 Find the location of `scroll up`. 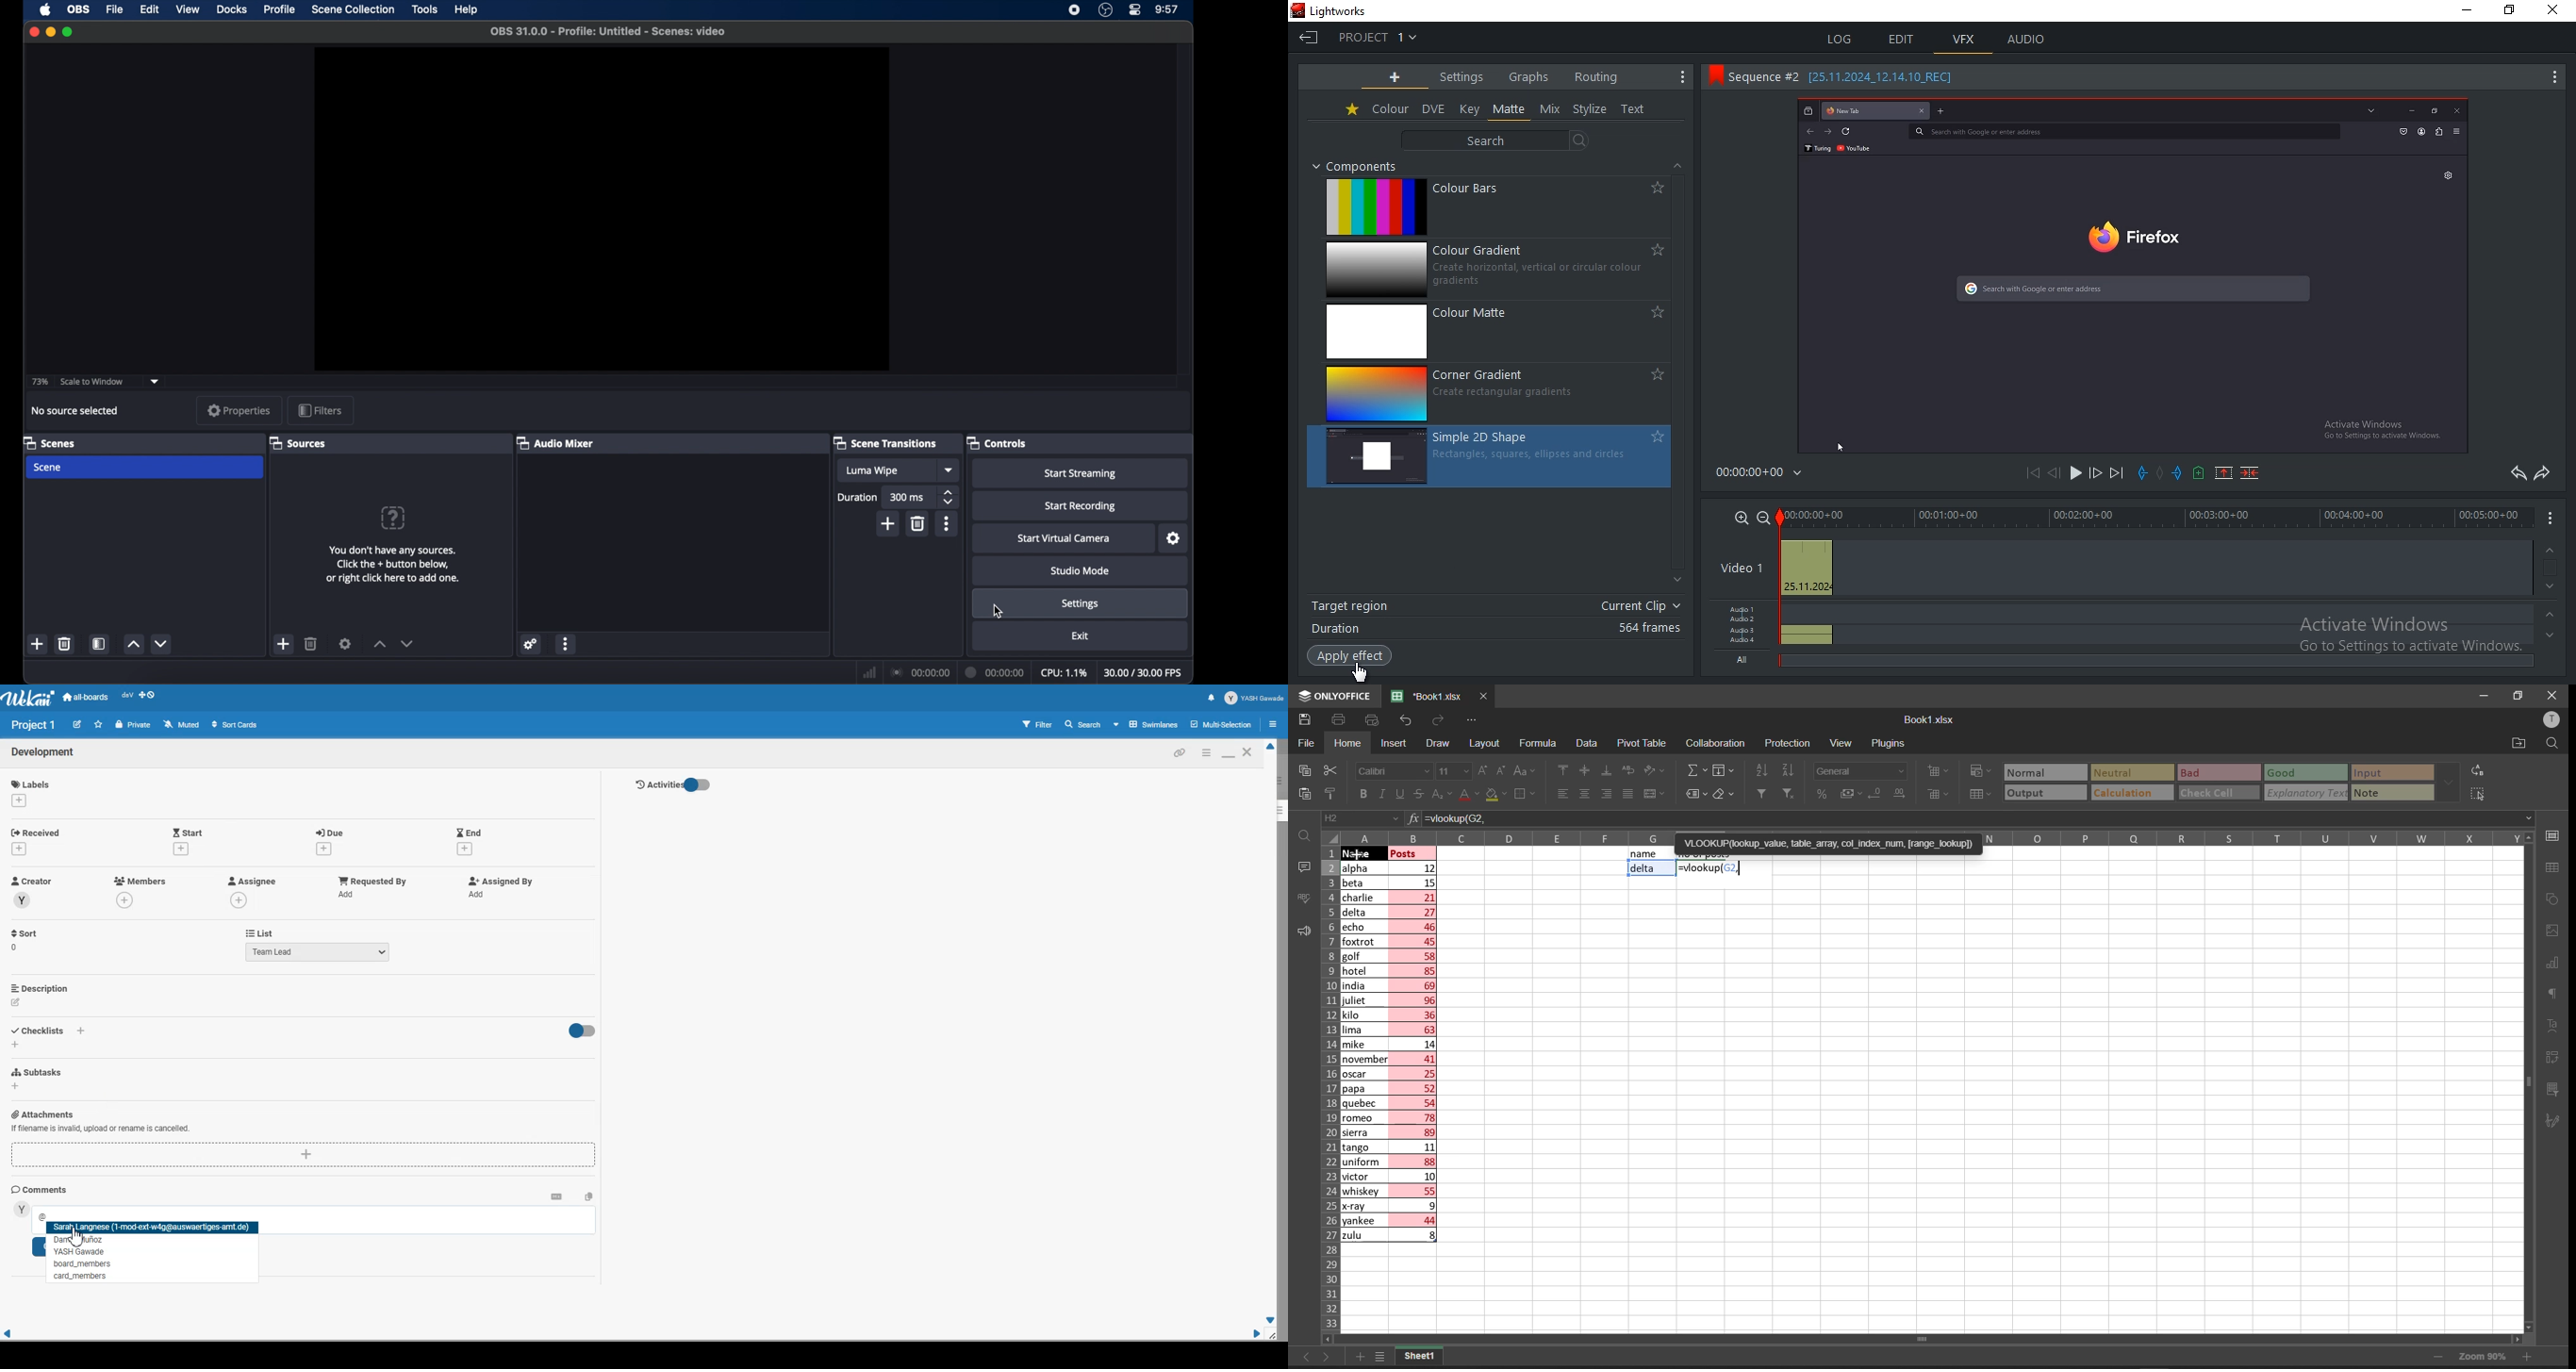

scroll up is located at coordinates (2526, 837).